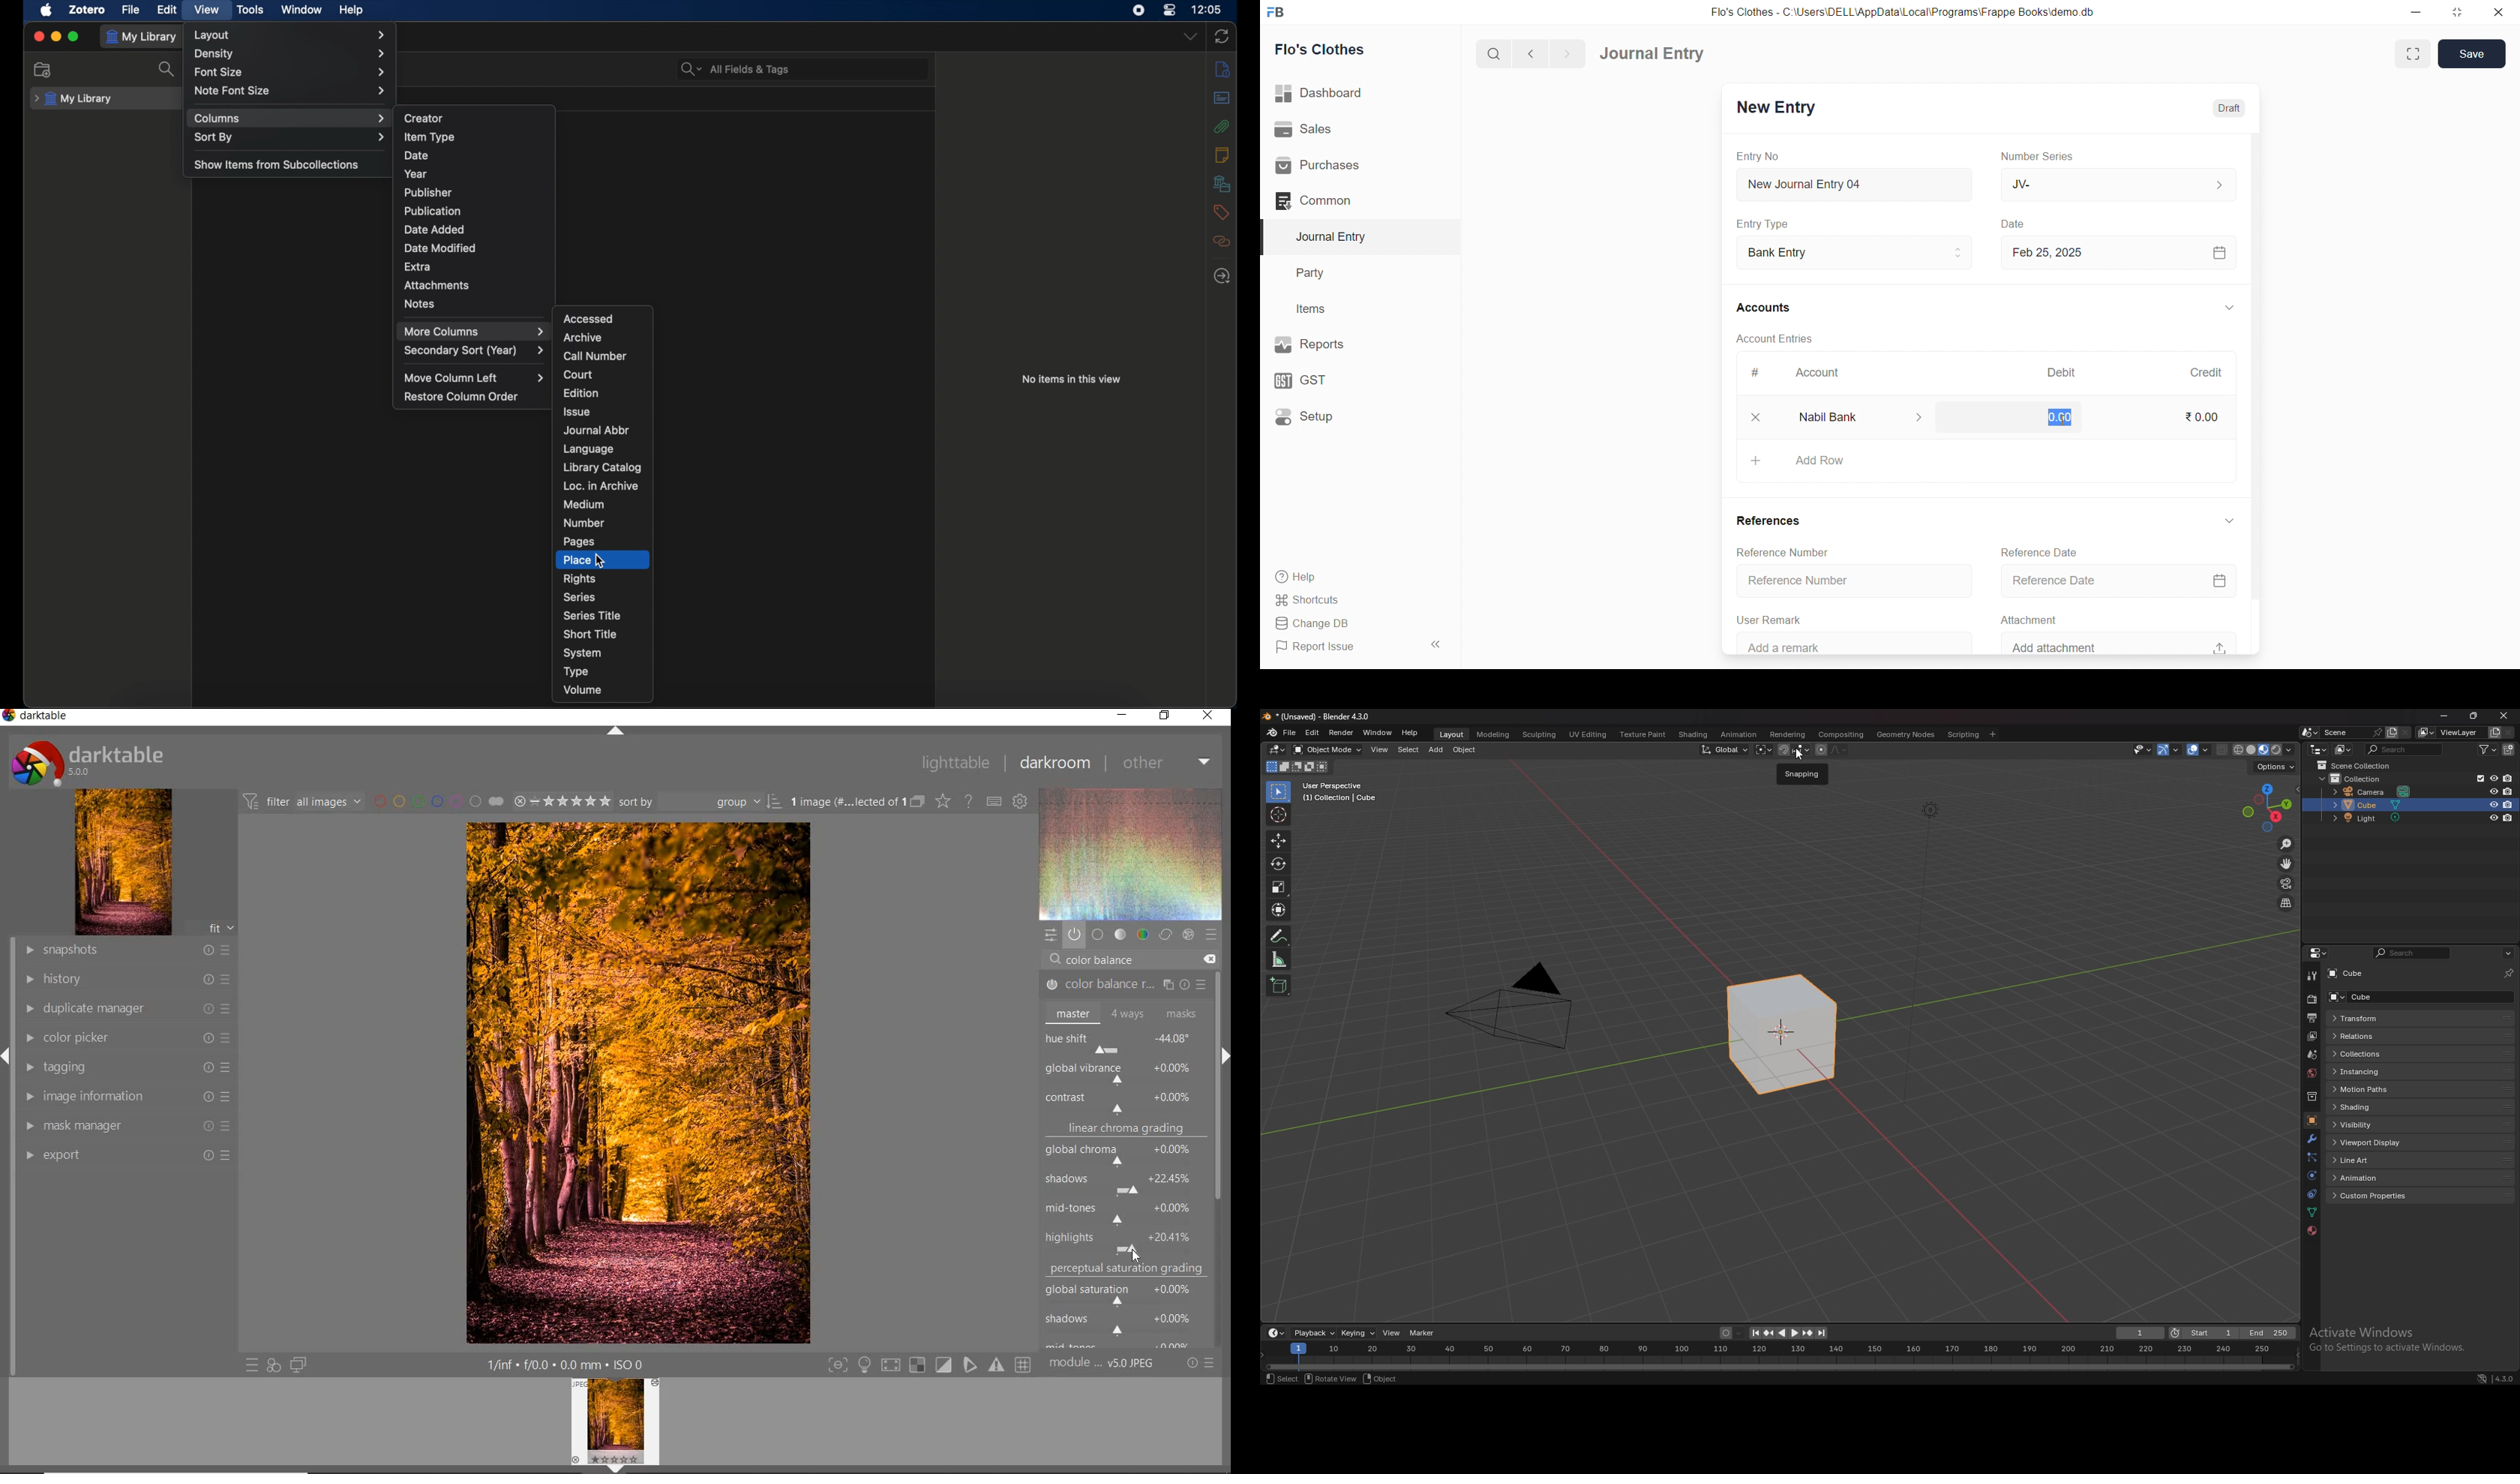  I want to click on shadows, so click(1125, 1322).